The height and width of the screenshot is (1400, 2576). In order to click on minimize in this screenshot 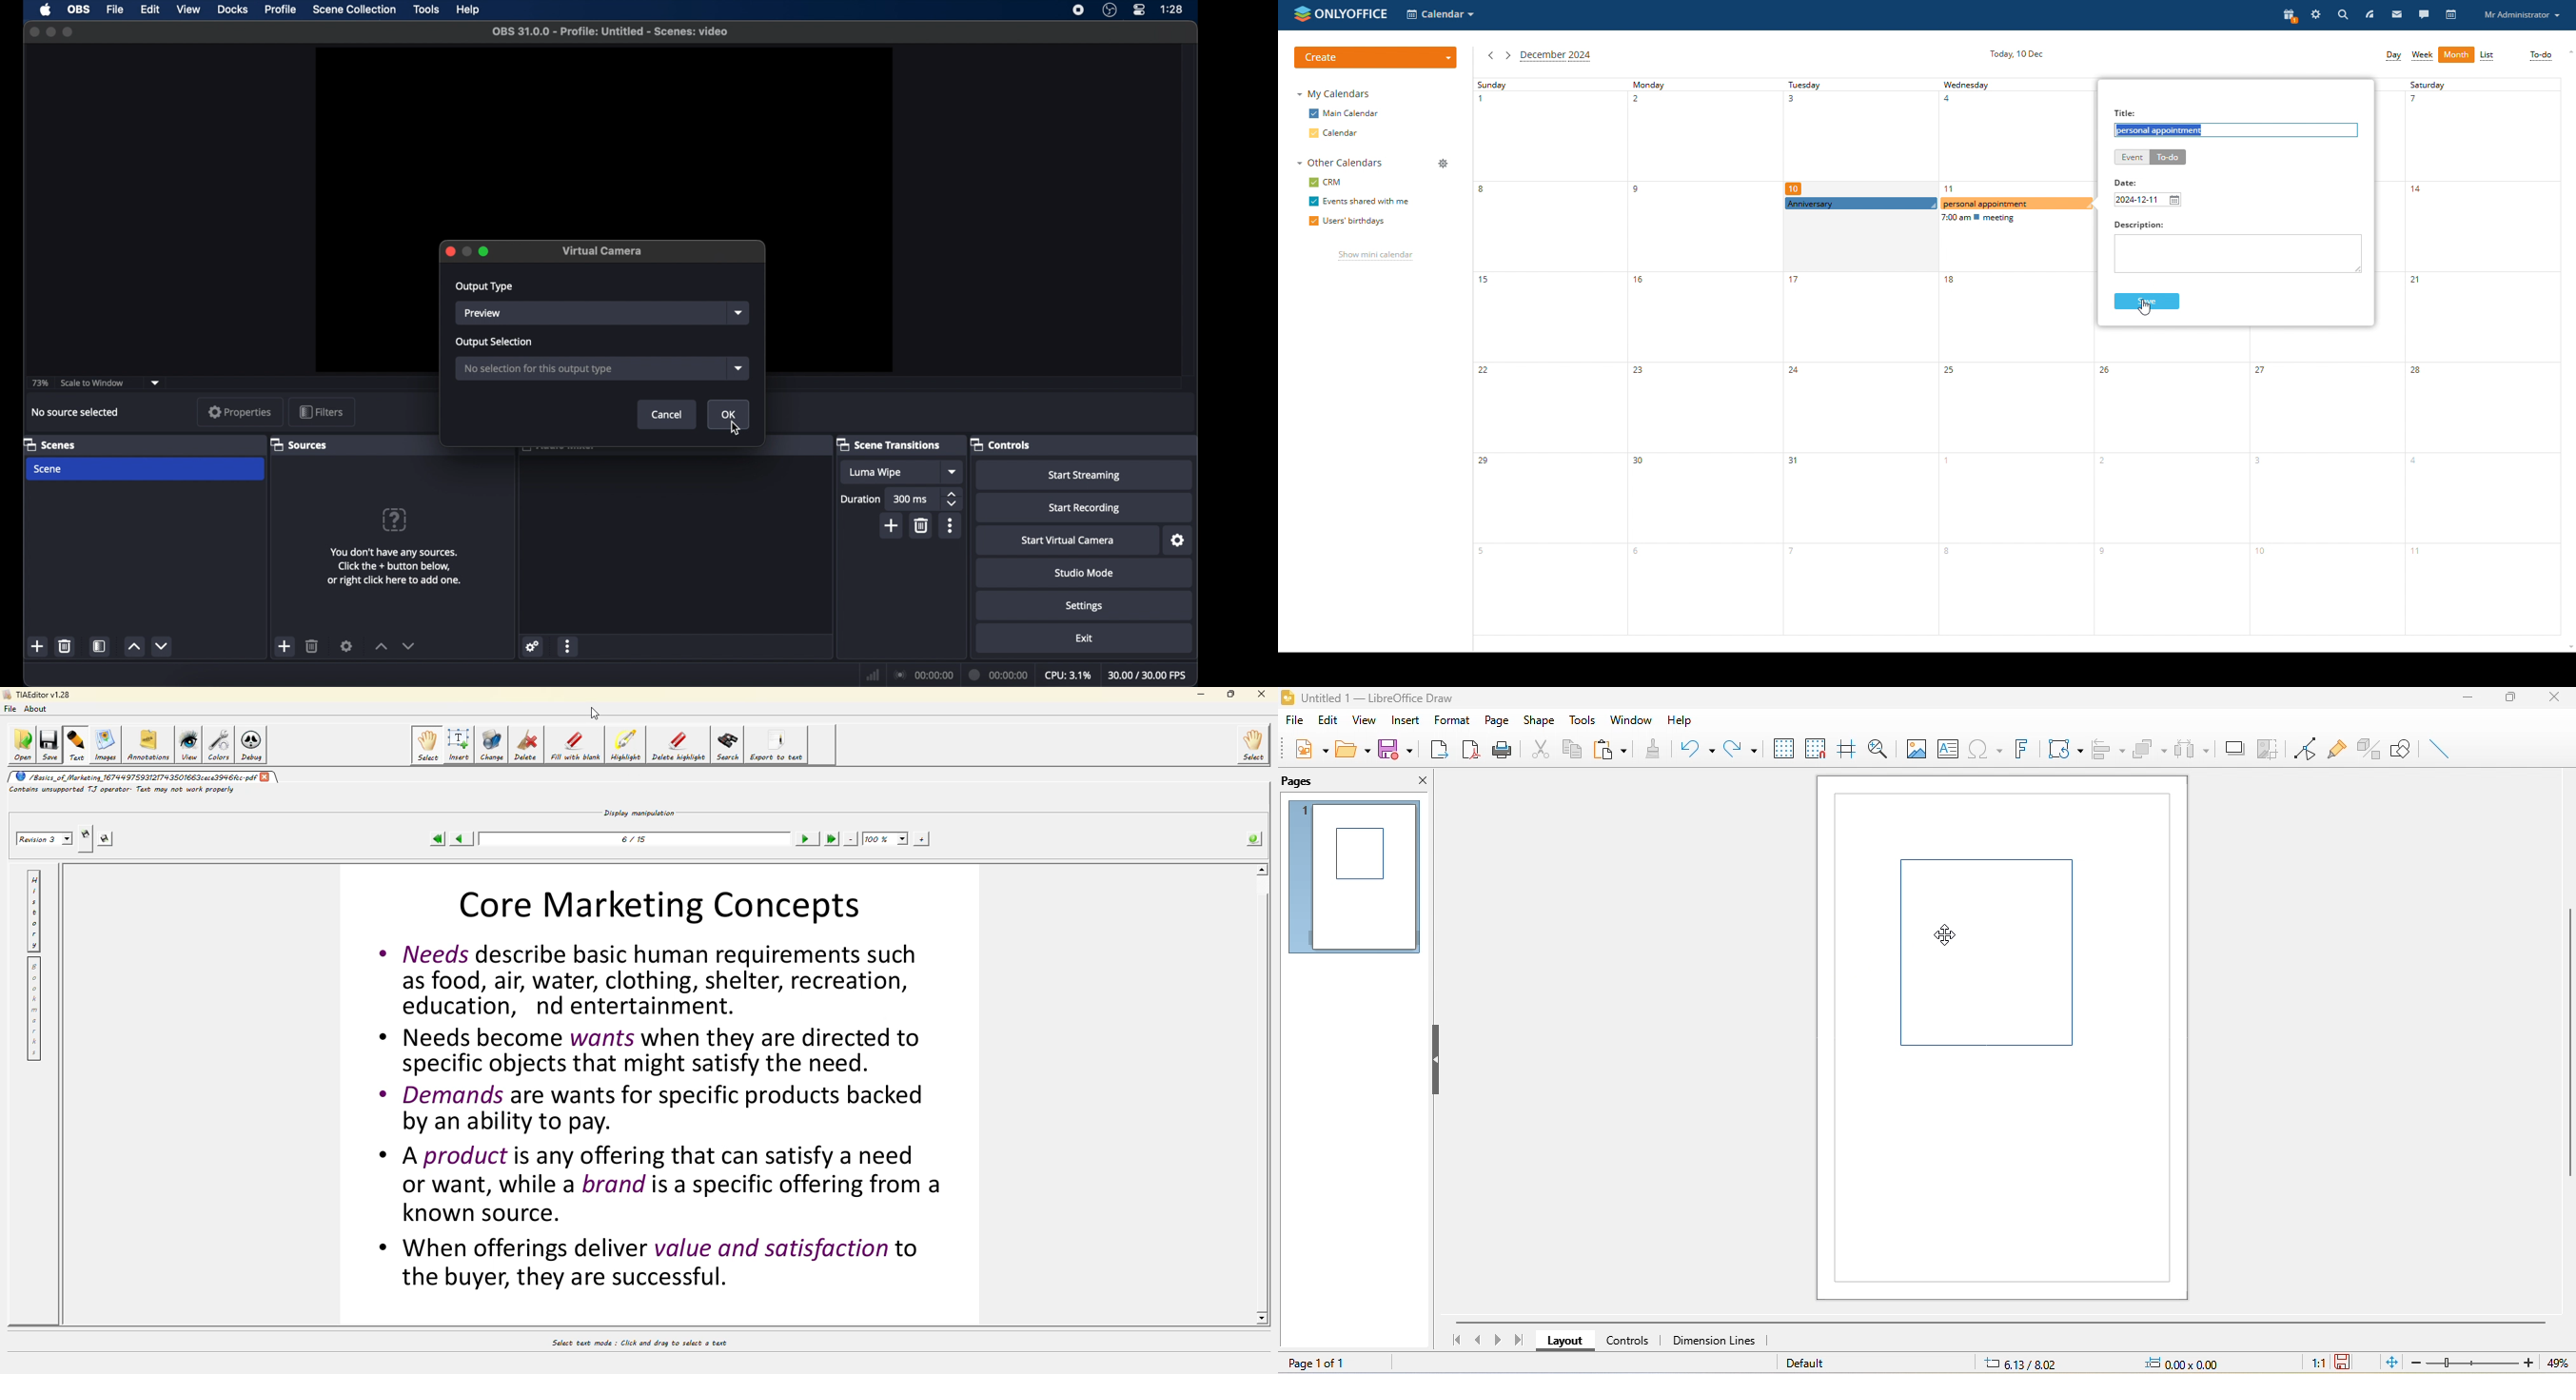, I will do `click(50, 32)`.